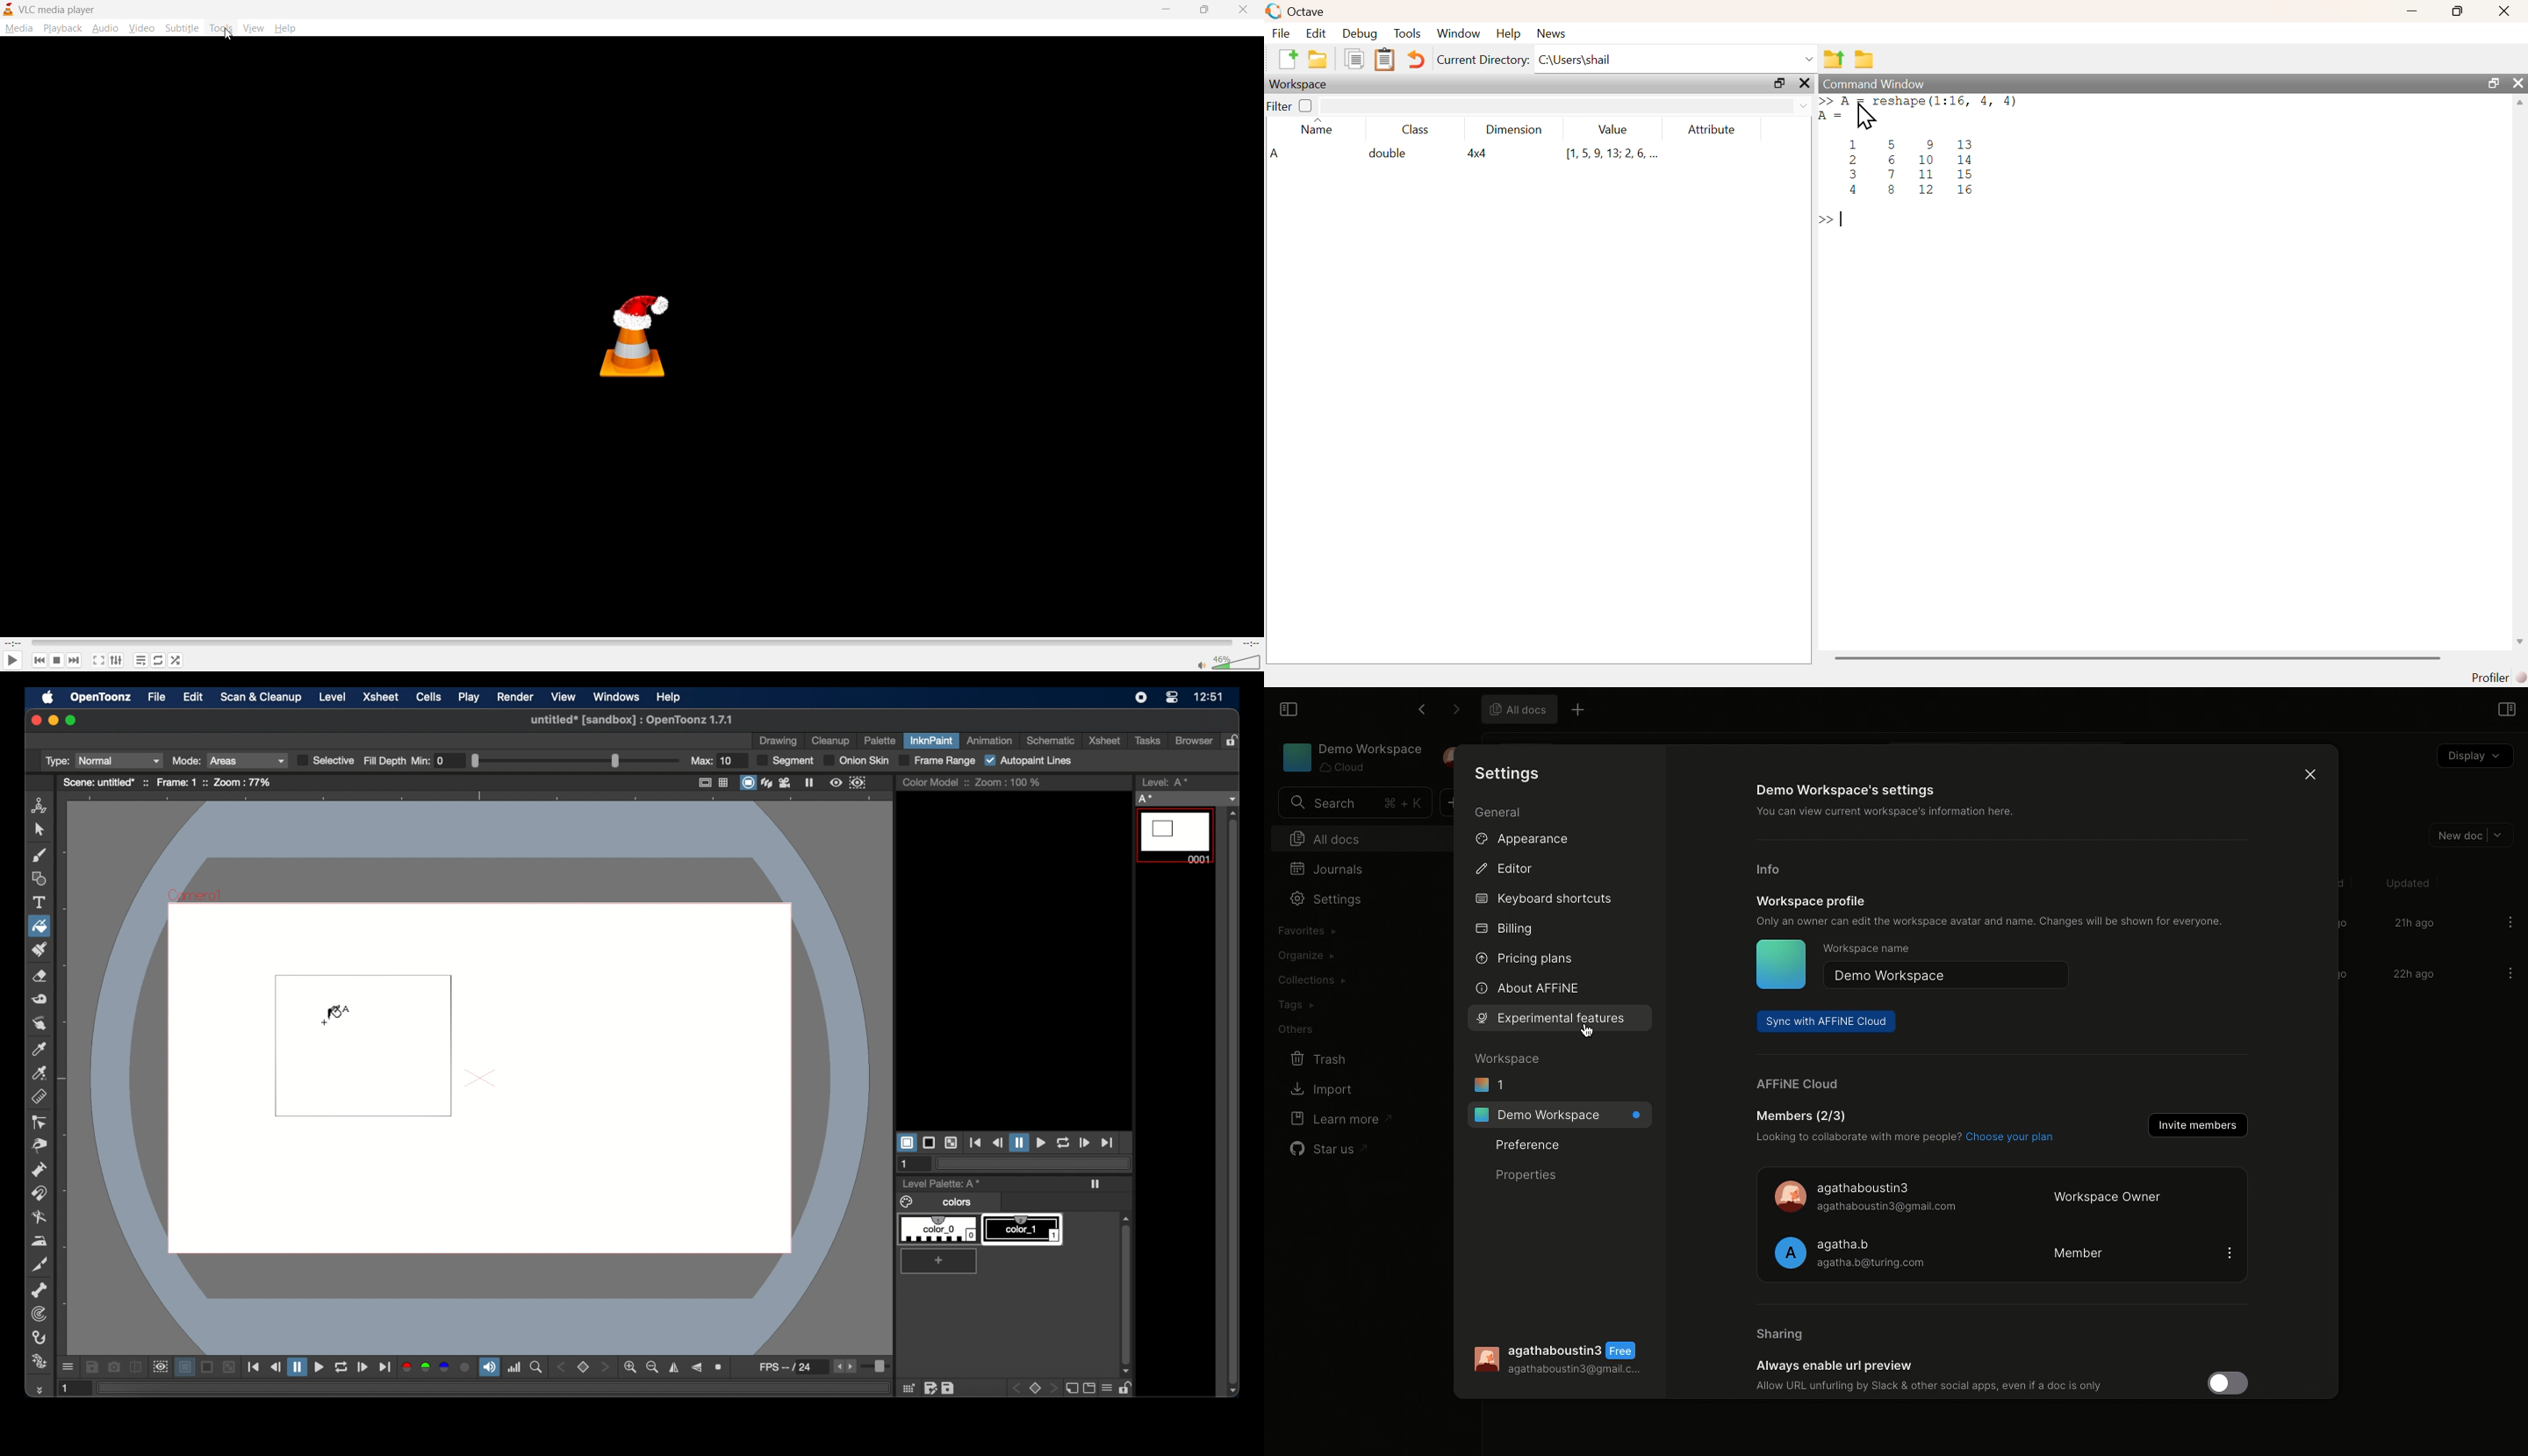 This screenshot has width=2548, height=1456. Describe the element at coordinates (275, 1366) in the screenshot. I see `rewind` at that location.